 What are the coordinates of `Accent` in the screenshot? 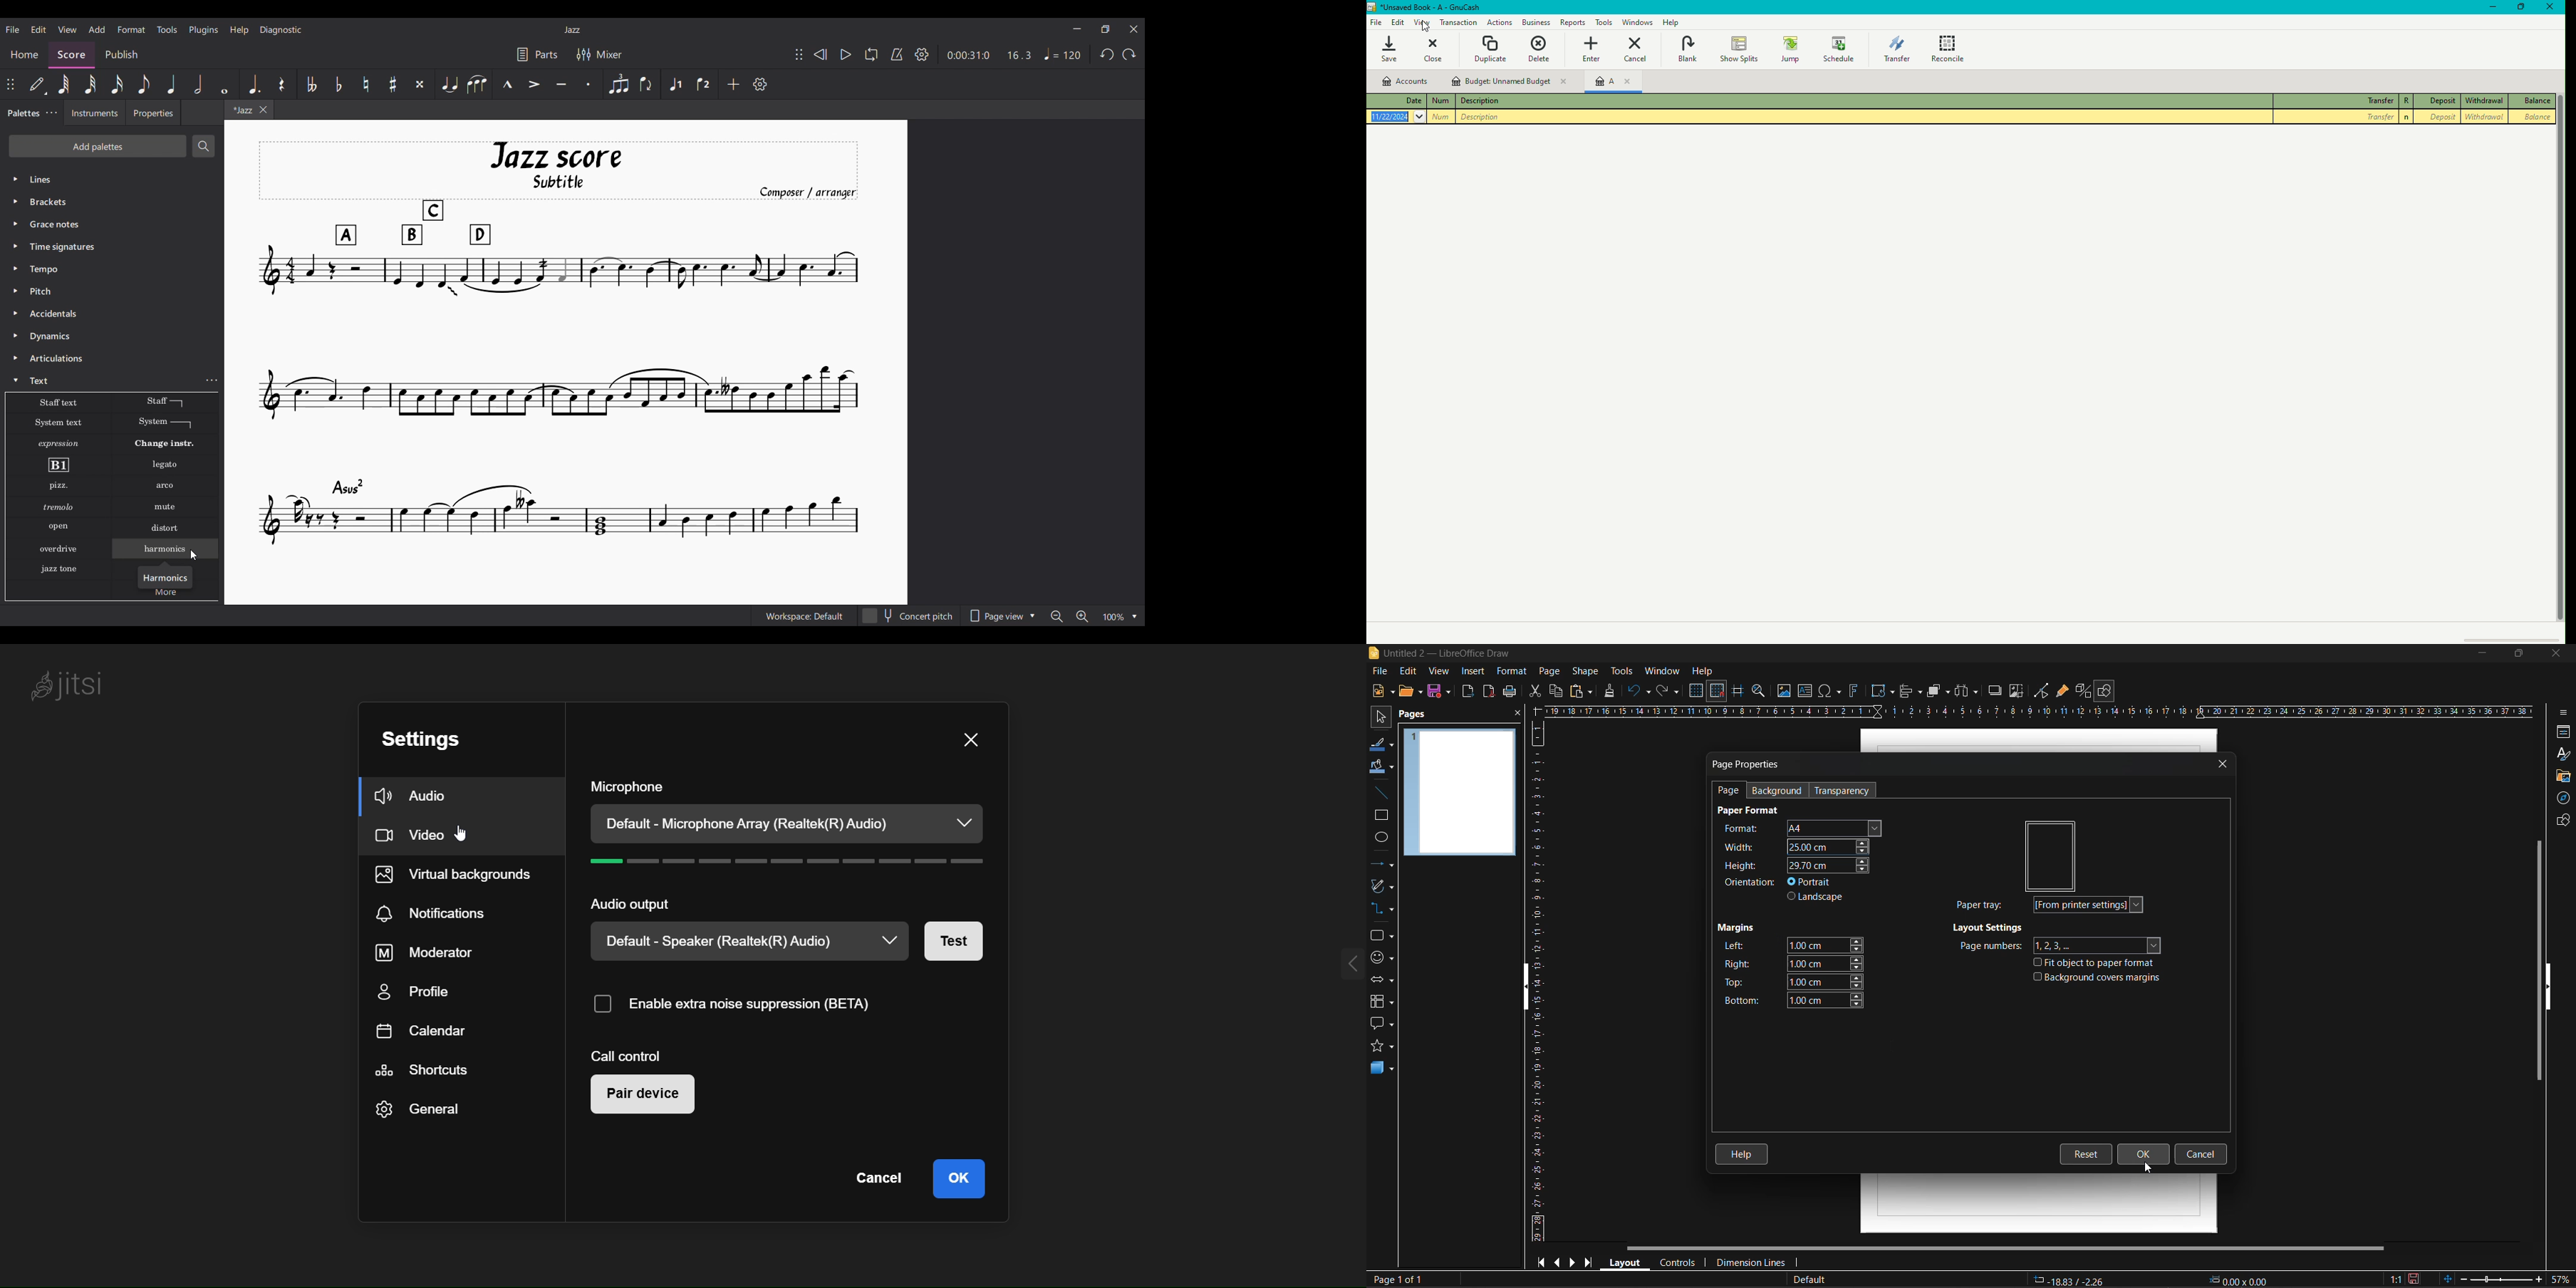 It's located at (534, 84).